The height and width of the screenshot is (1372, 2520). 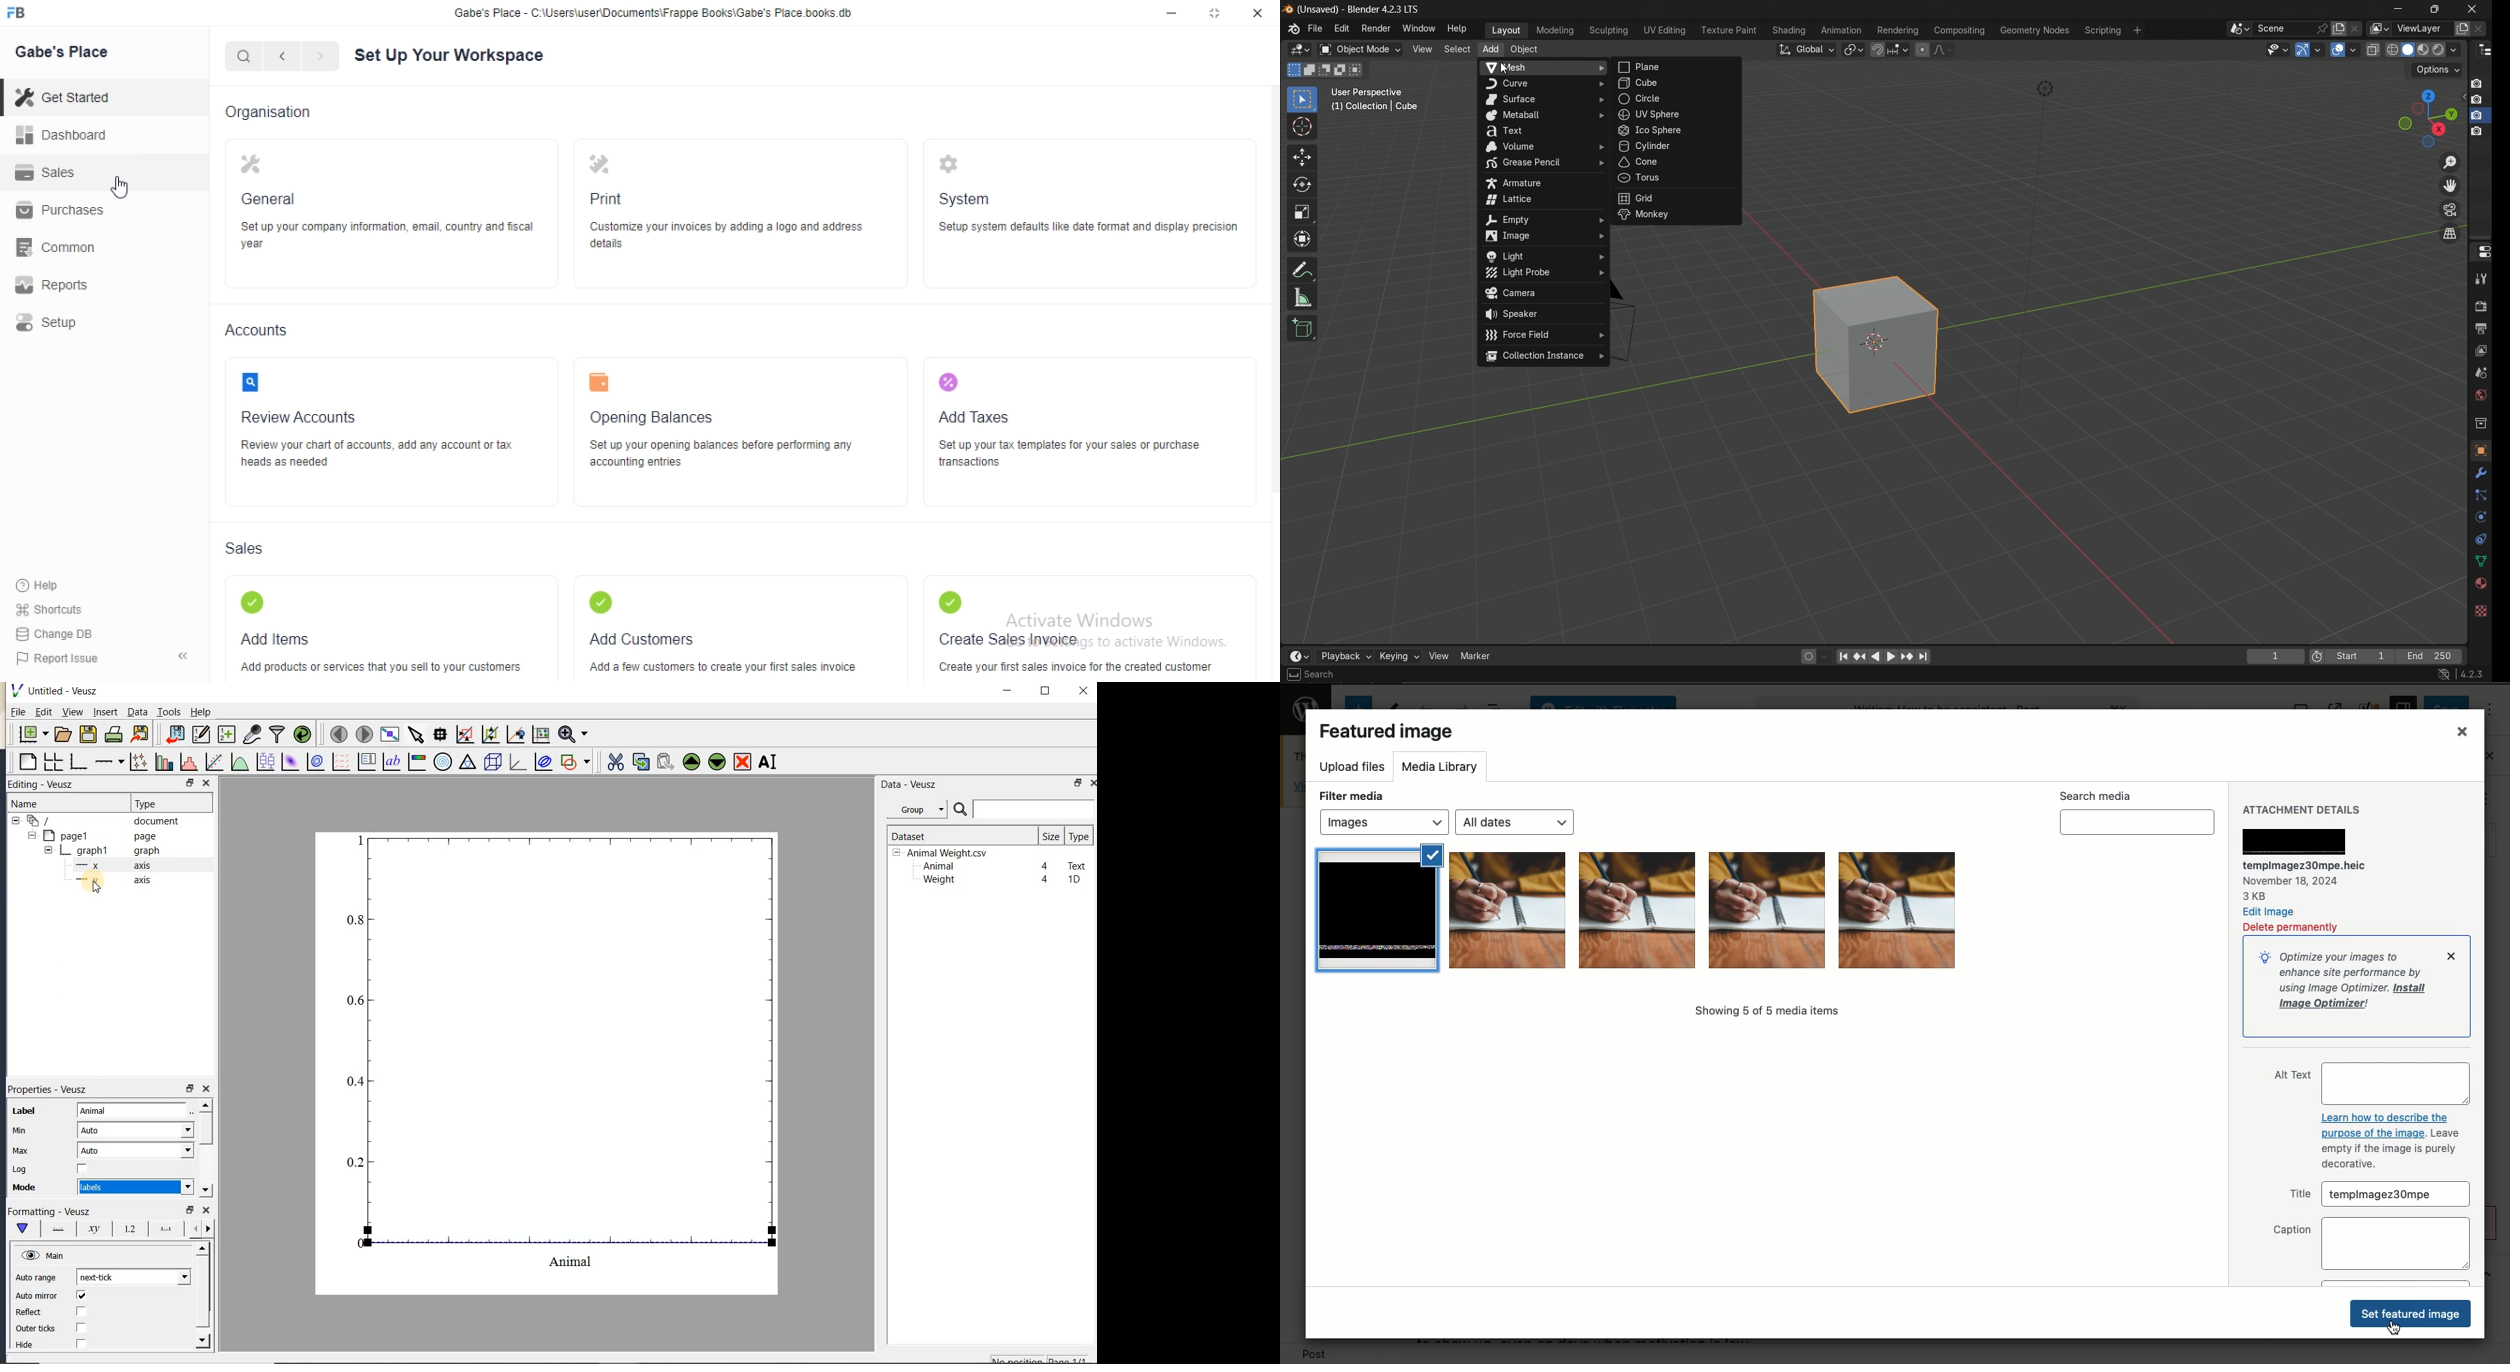 What do you see at coordinates (2477, 133) in the screenshot?
I see `layer 4` at bounding box center [2477, 133].